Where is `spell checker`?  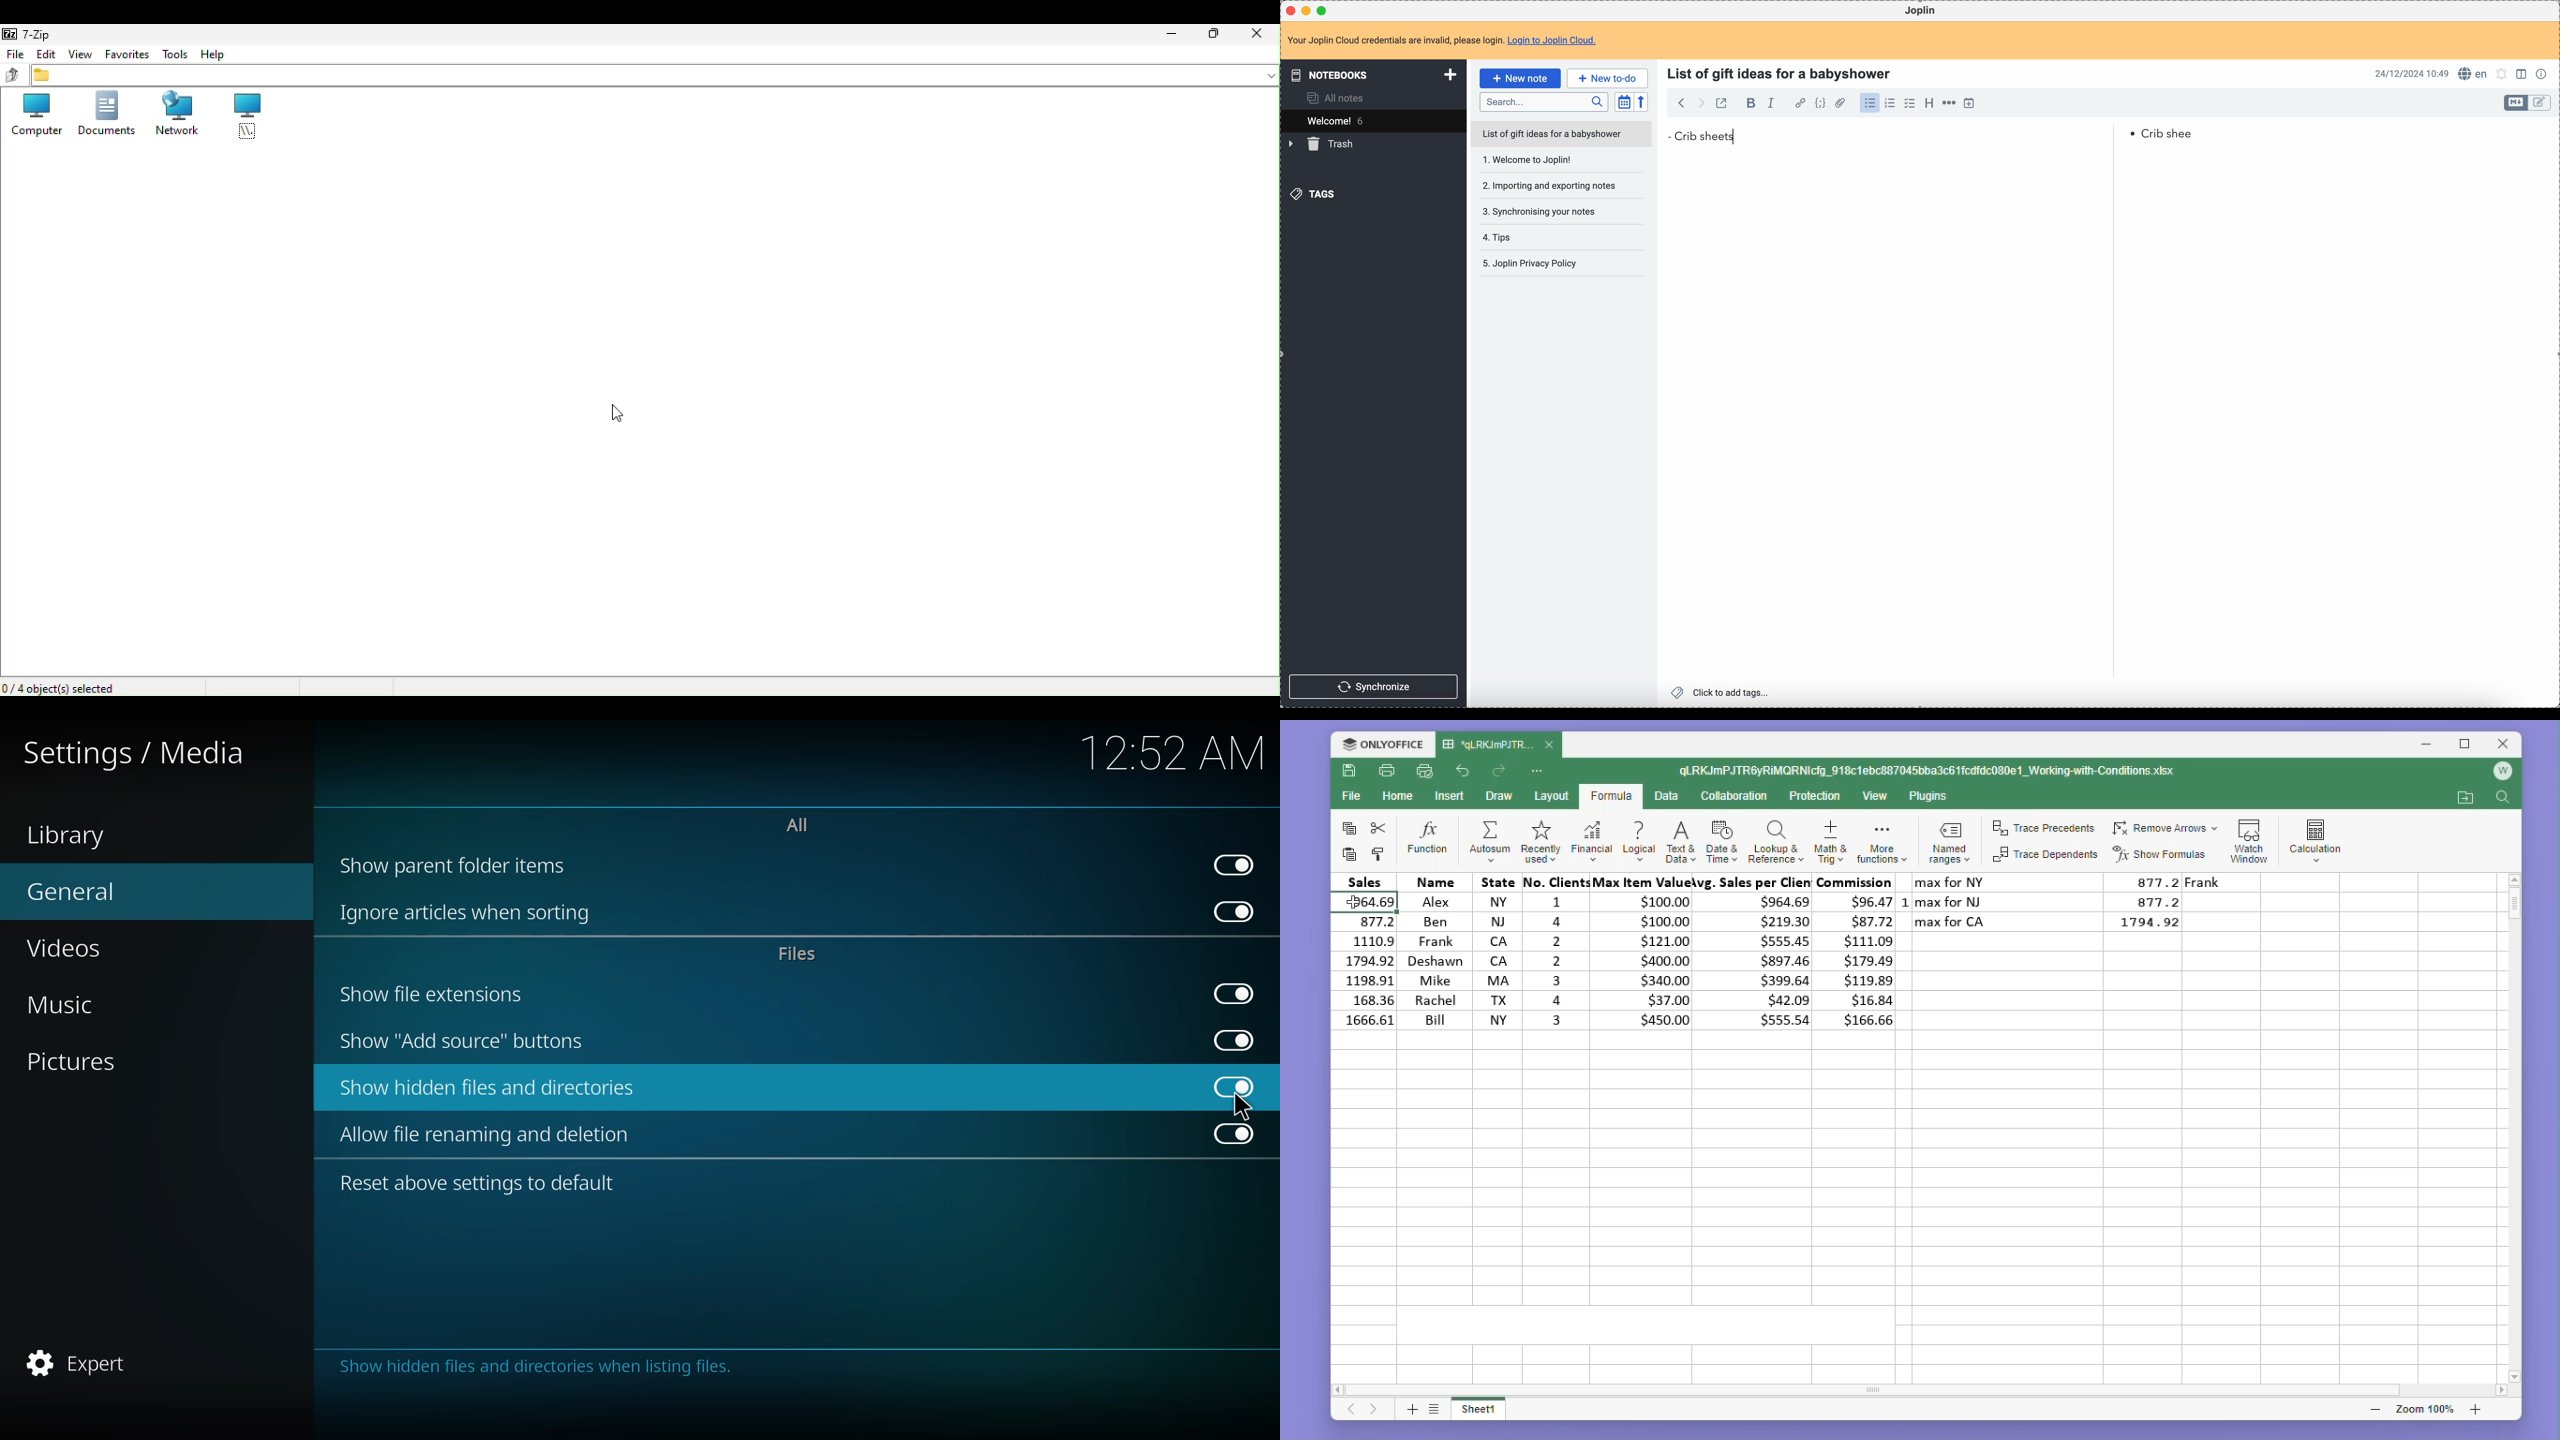 spell checker is located at coordinates (2474, 74).